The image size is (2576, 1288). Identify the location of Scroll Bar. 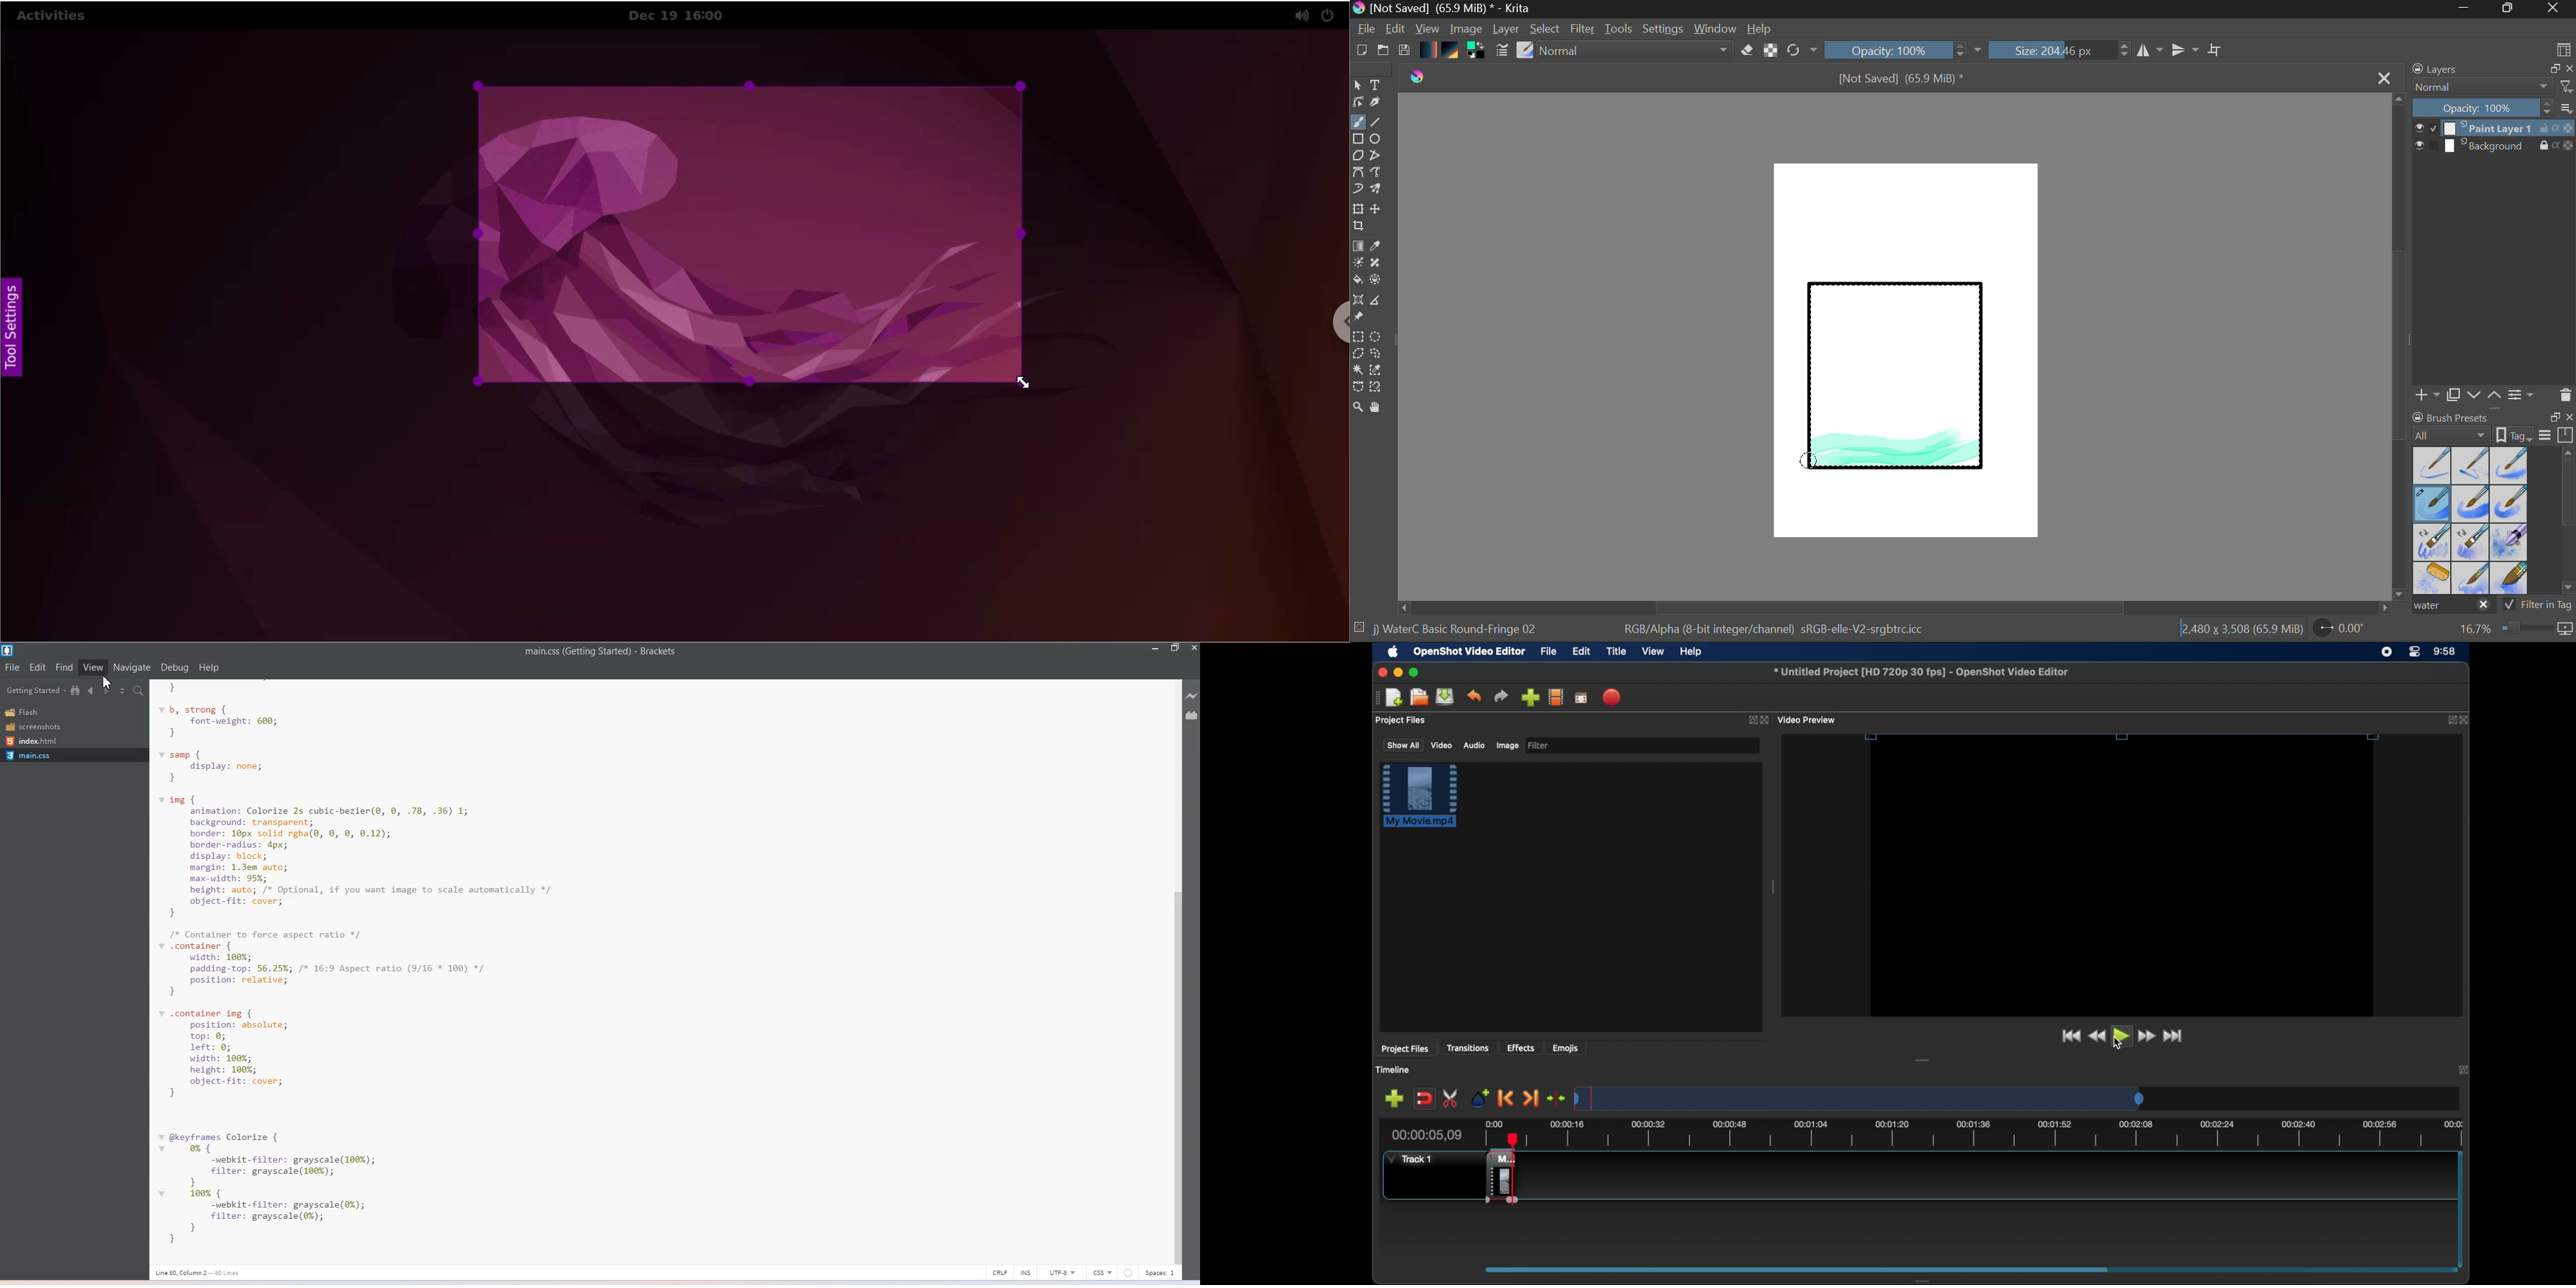
(2400, 348).